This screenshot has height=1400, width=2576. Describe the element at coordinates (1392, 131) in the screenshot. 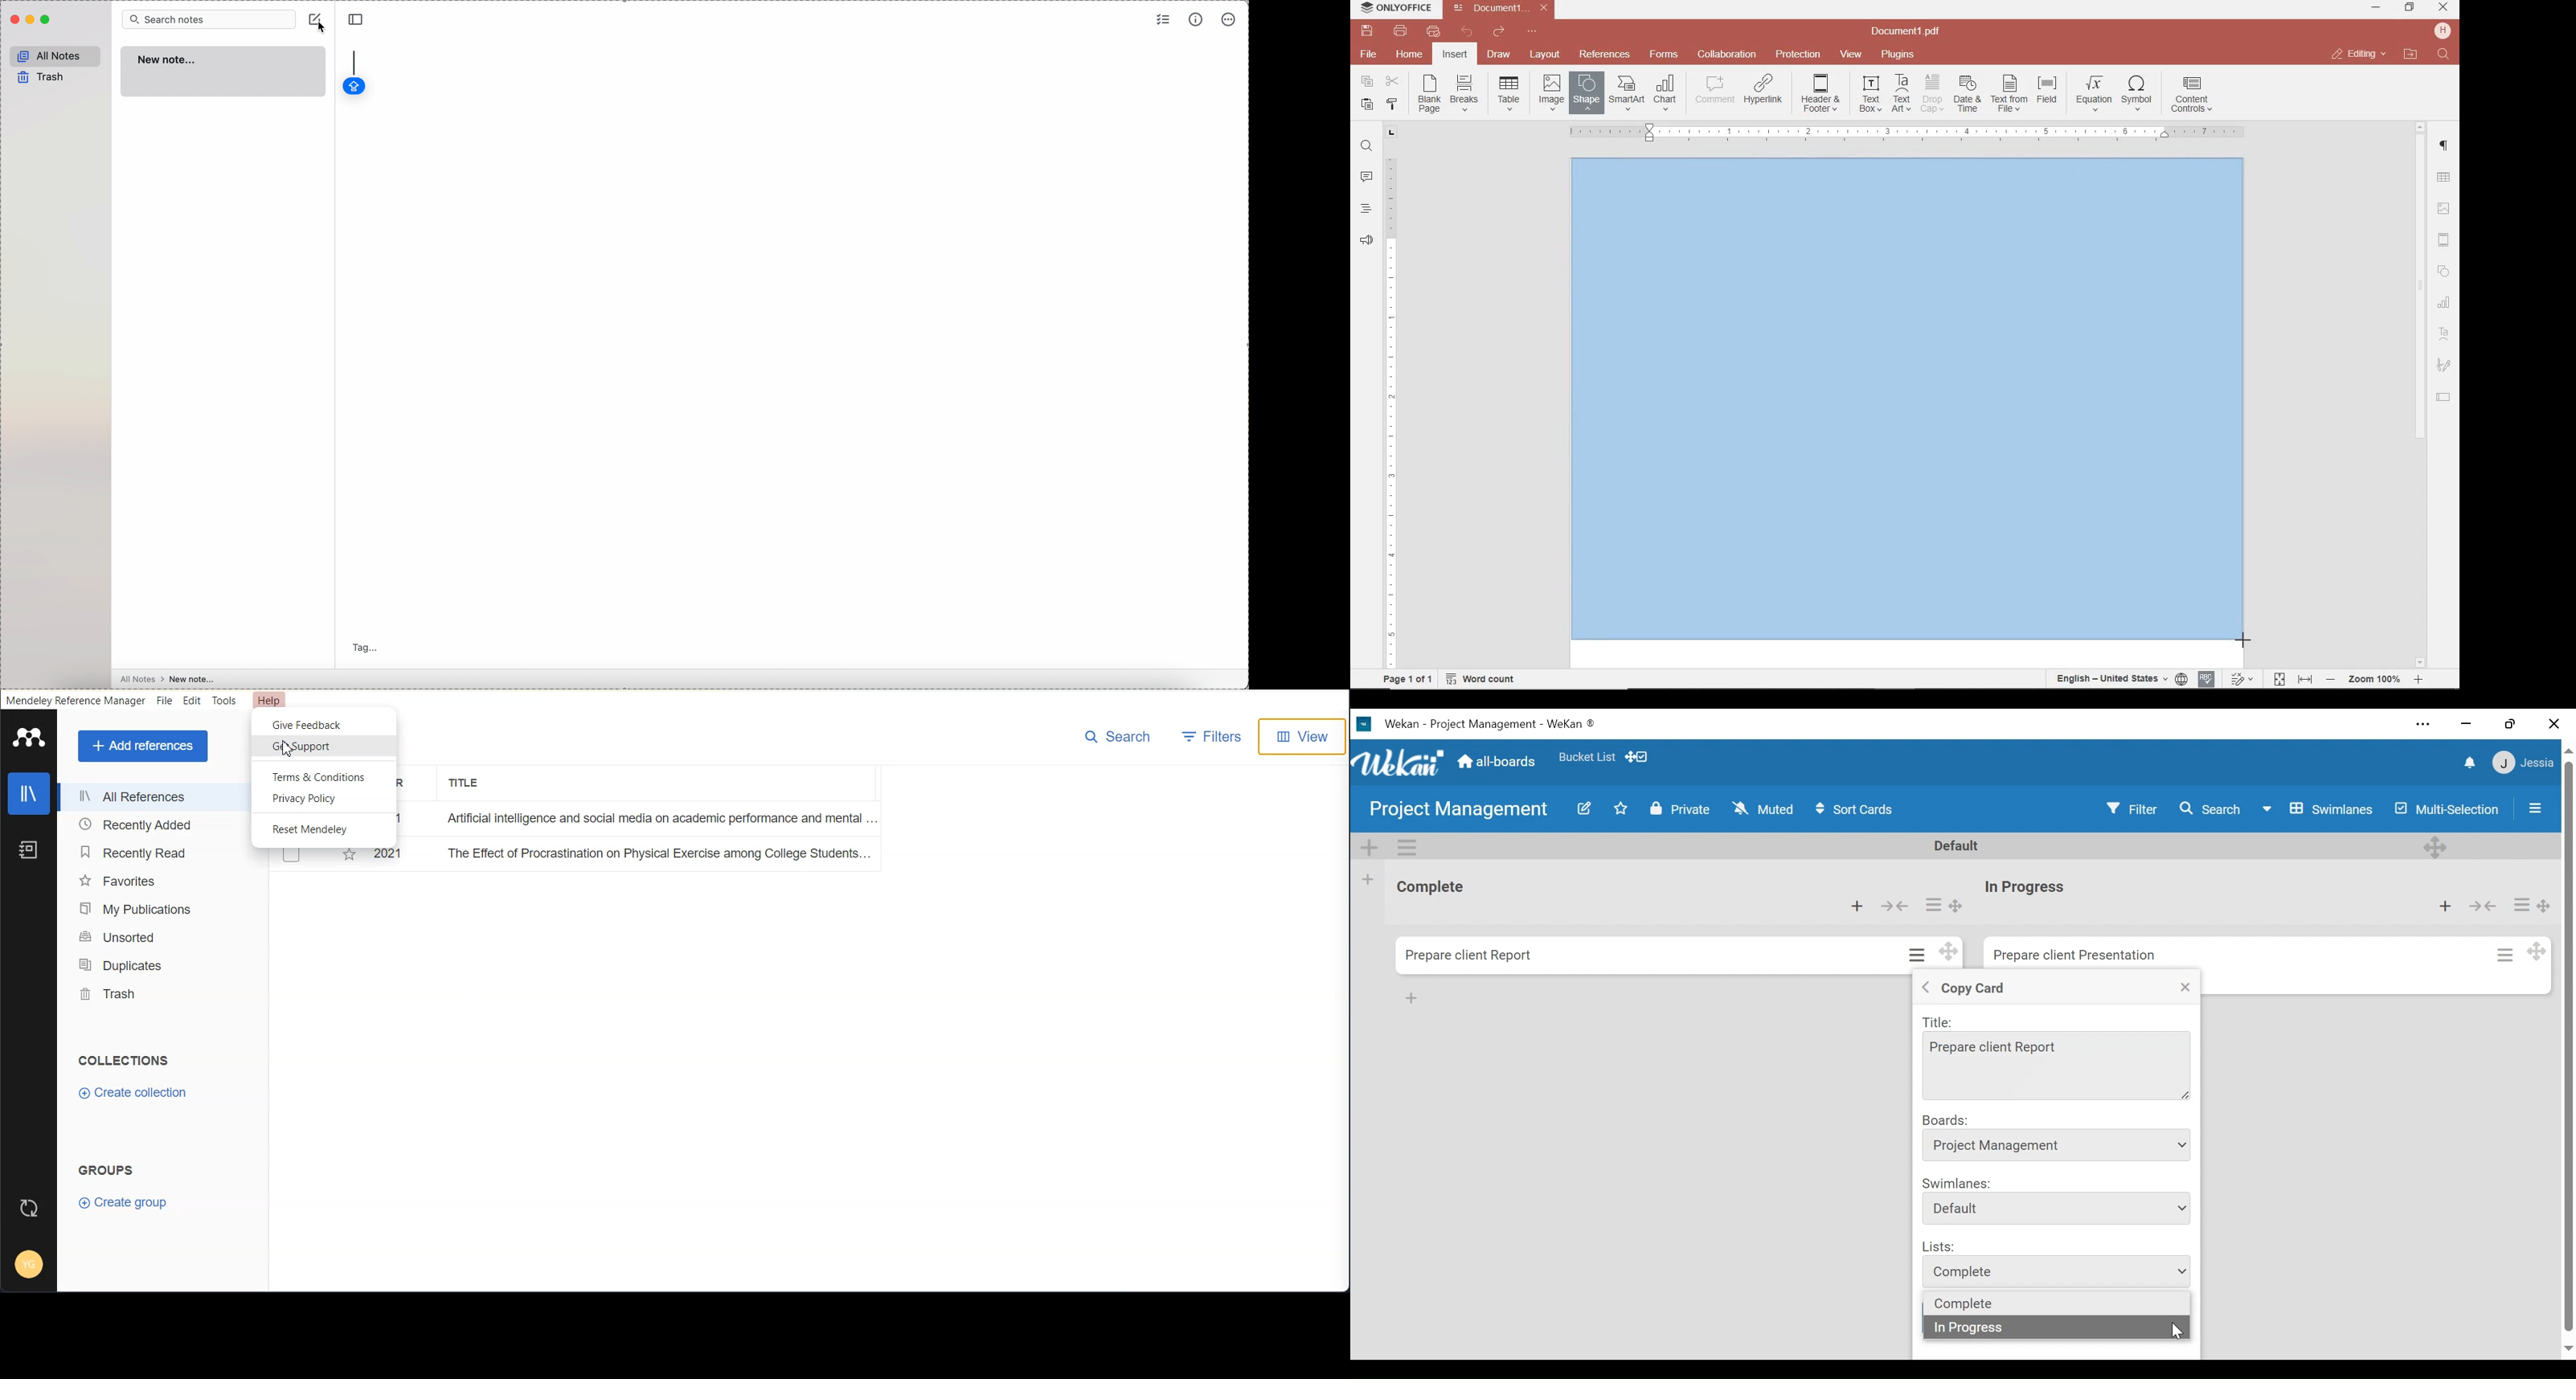

I see `tab stop` at that location.